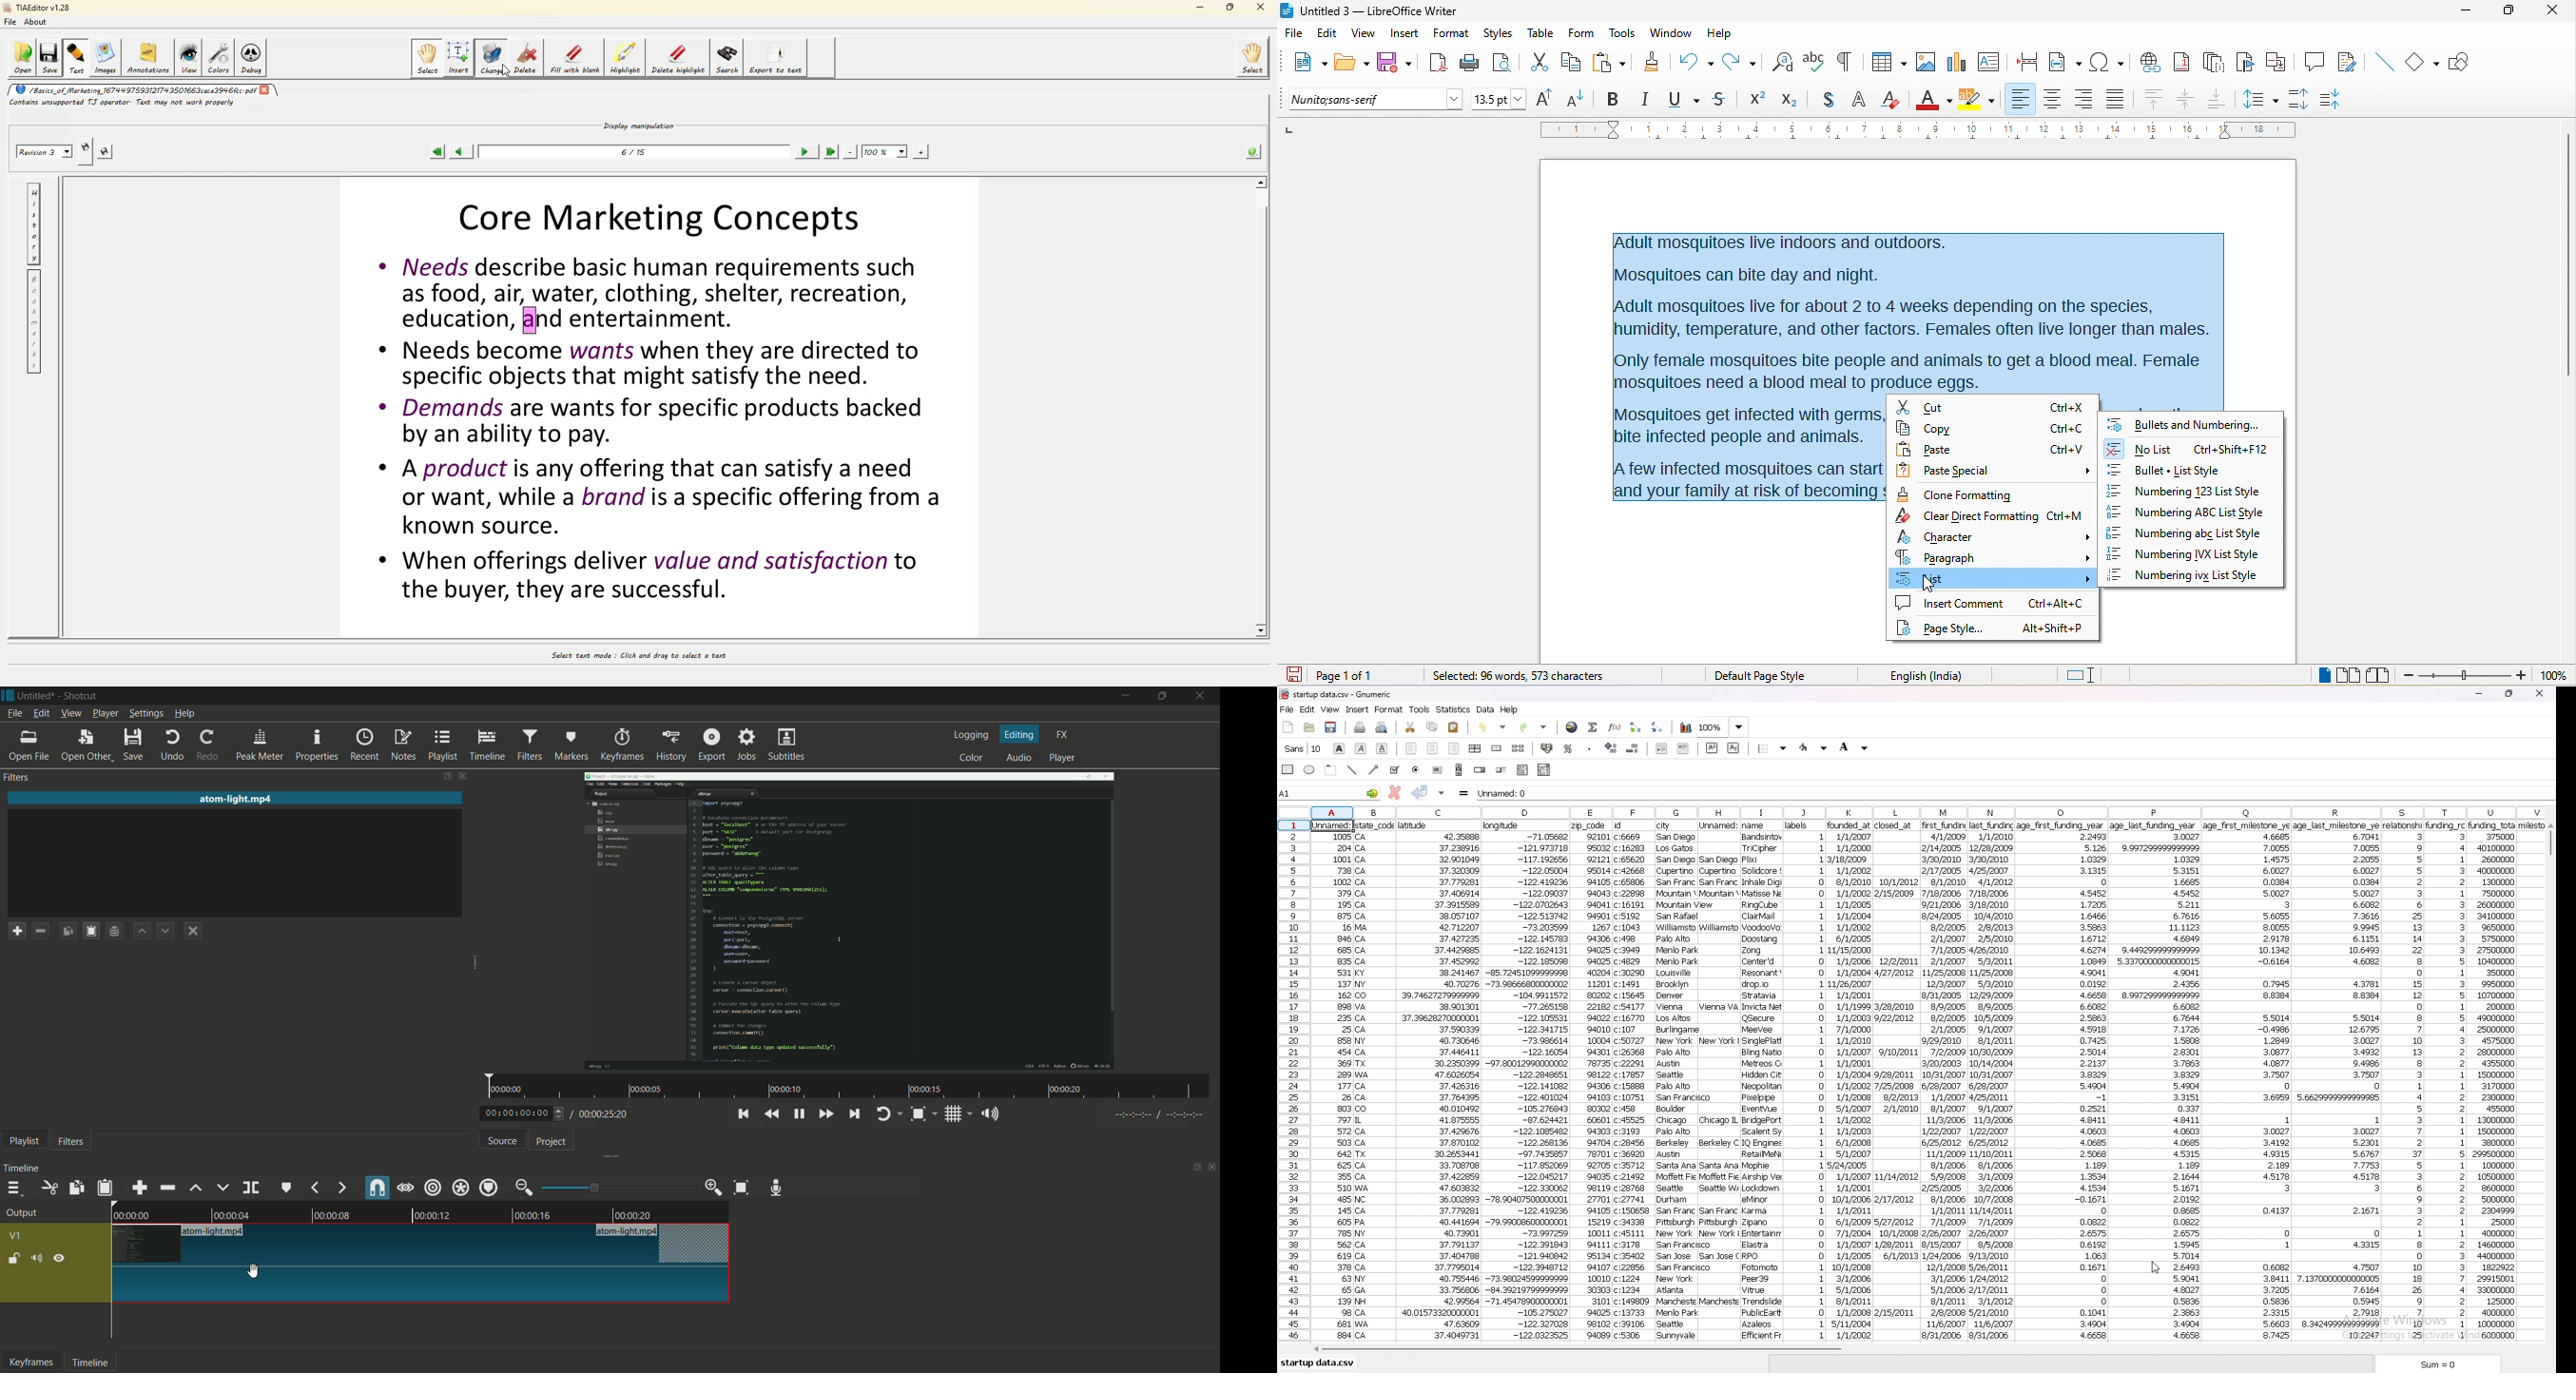  I want to click on quickly play backward, so click(772, 1114).